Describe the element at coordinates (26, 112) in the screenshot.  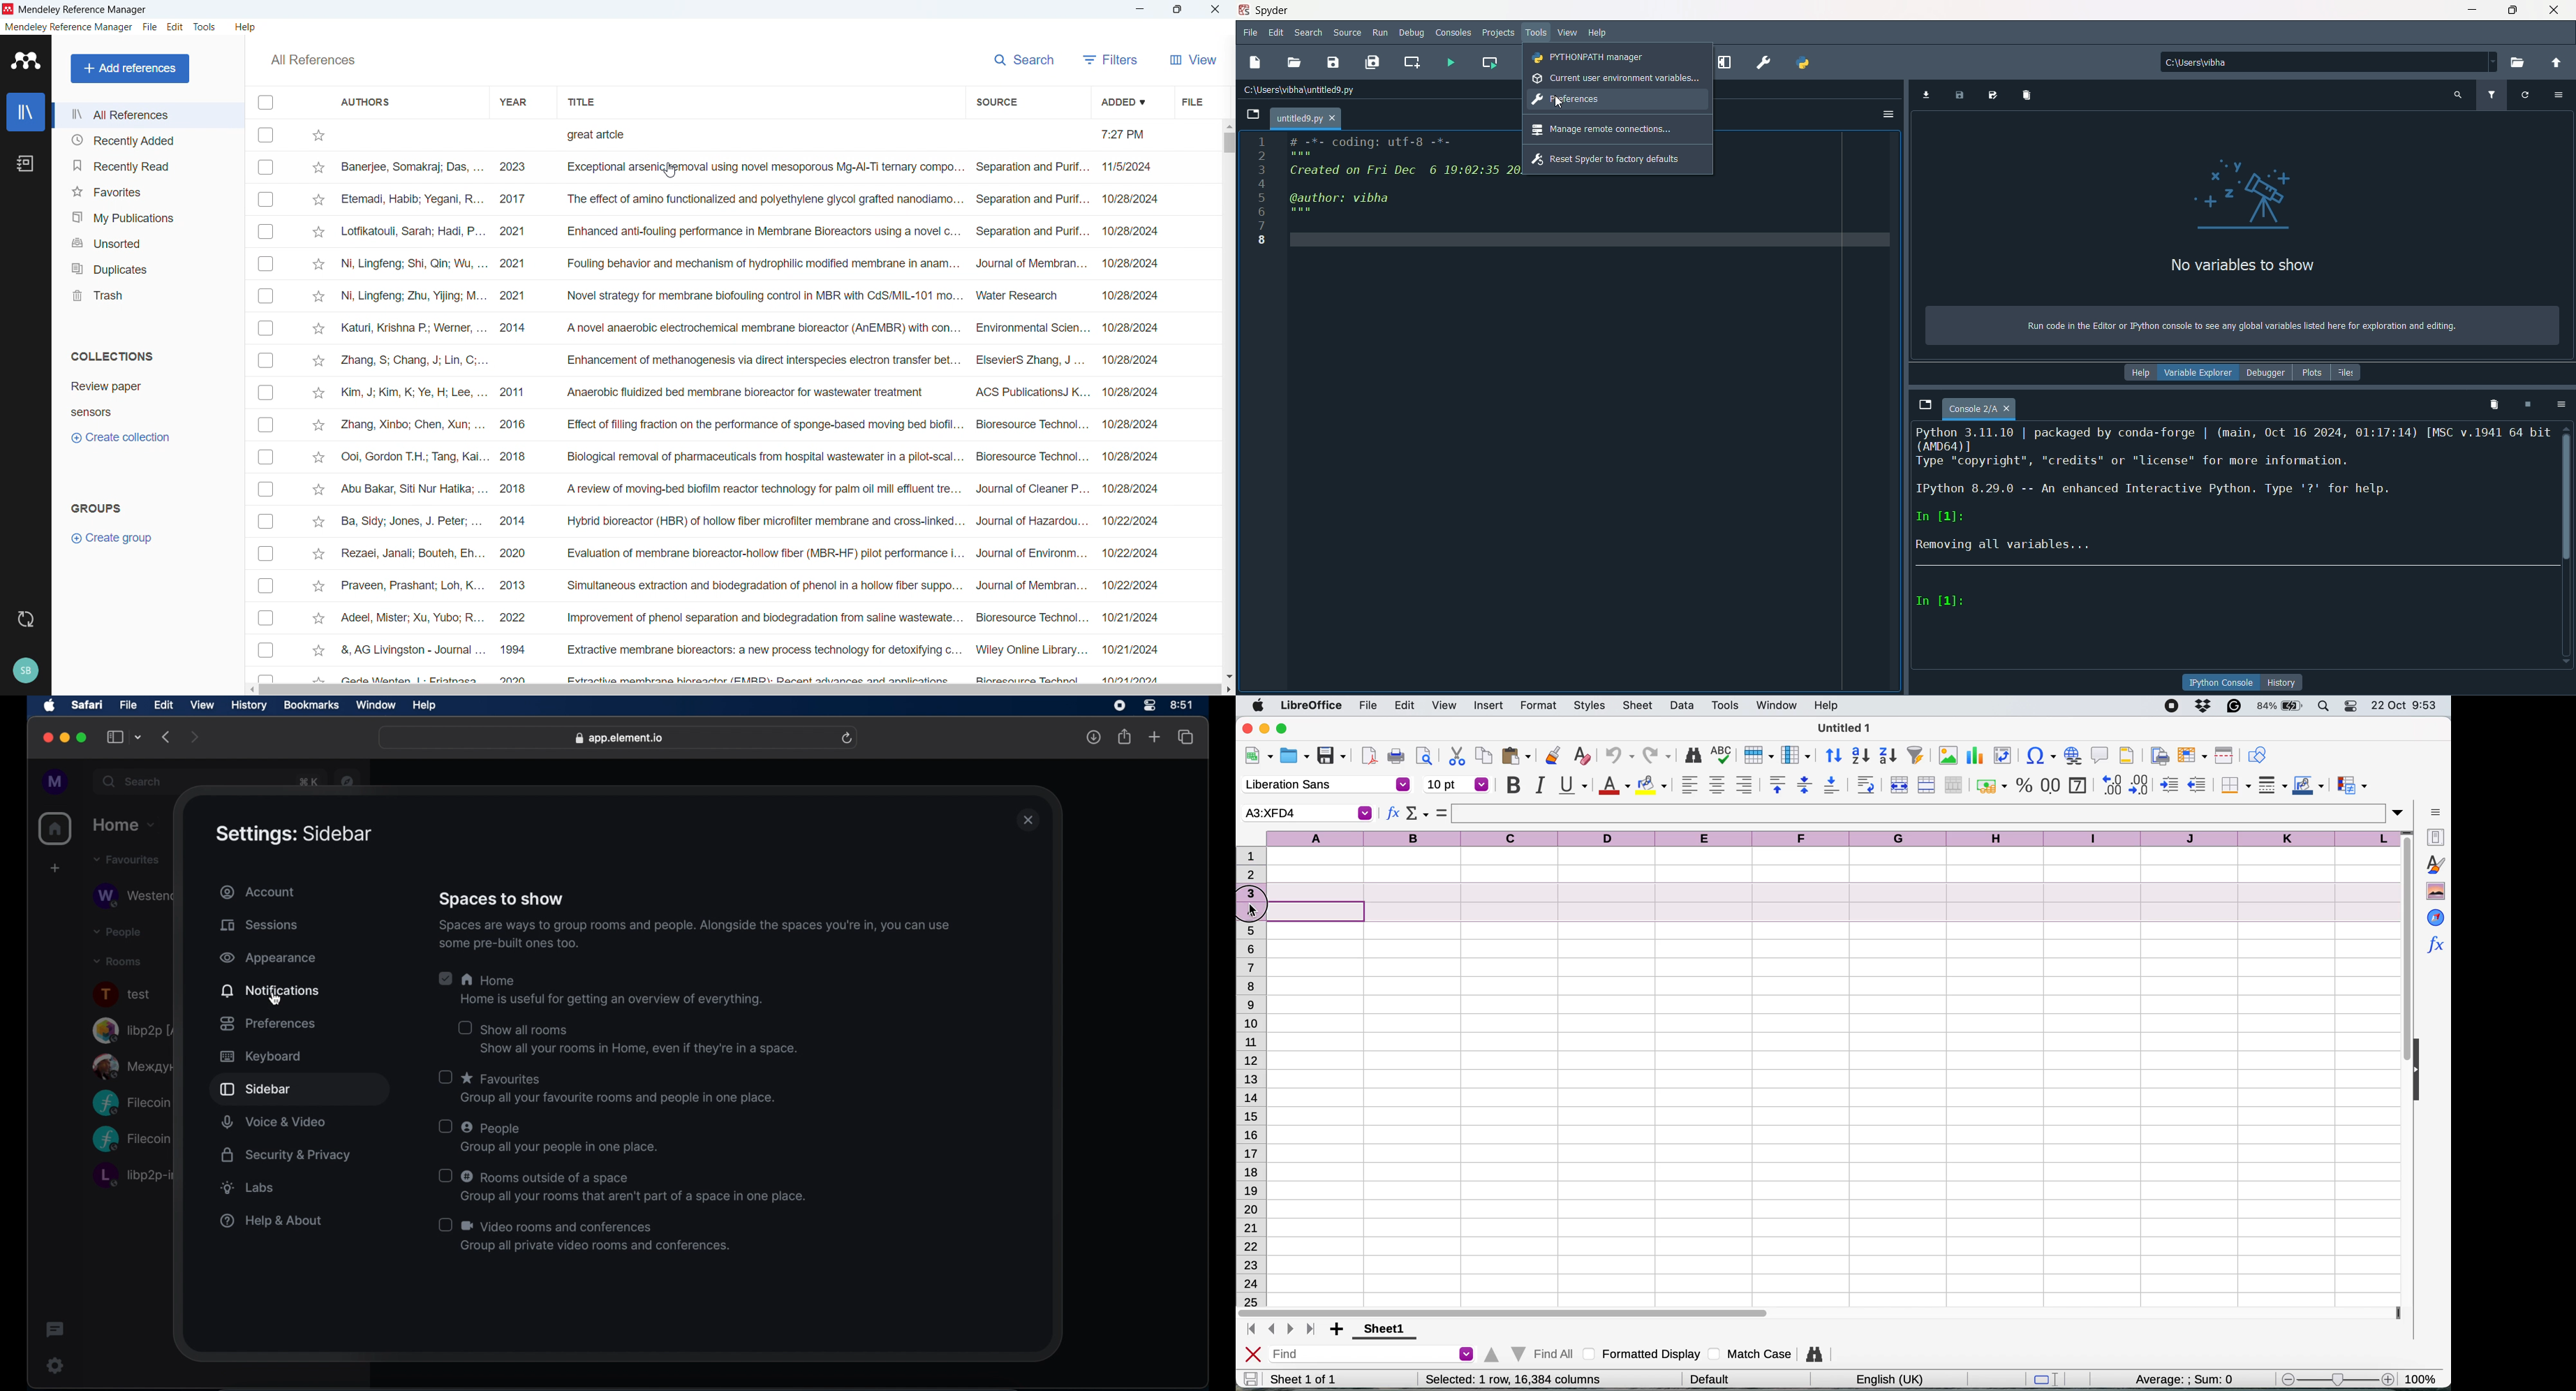
I see `library` at that location.